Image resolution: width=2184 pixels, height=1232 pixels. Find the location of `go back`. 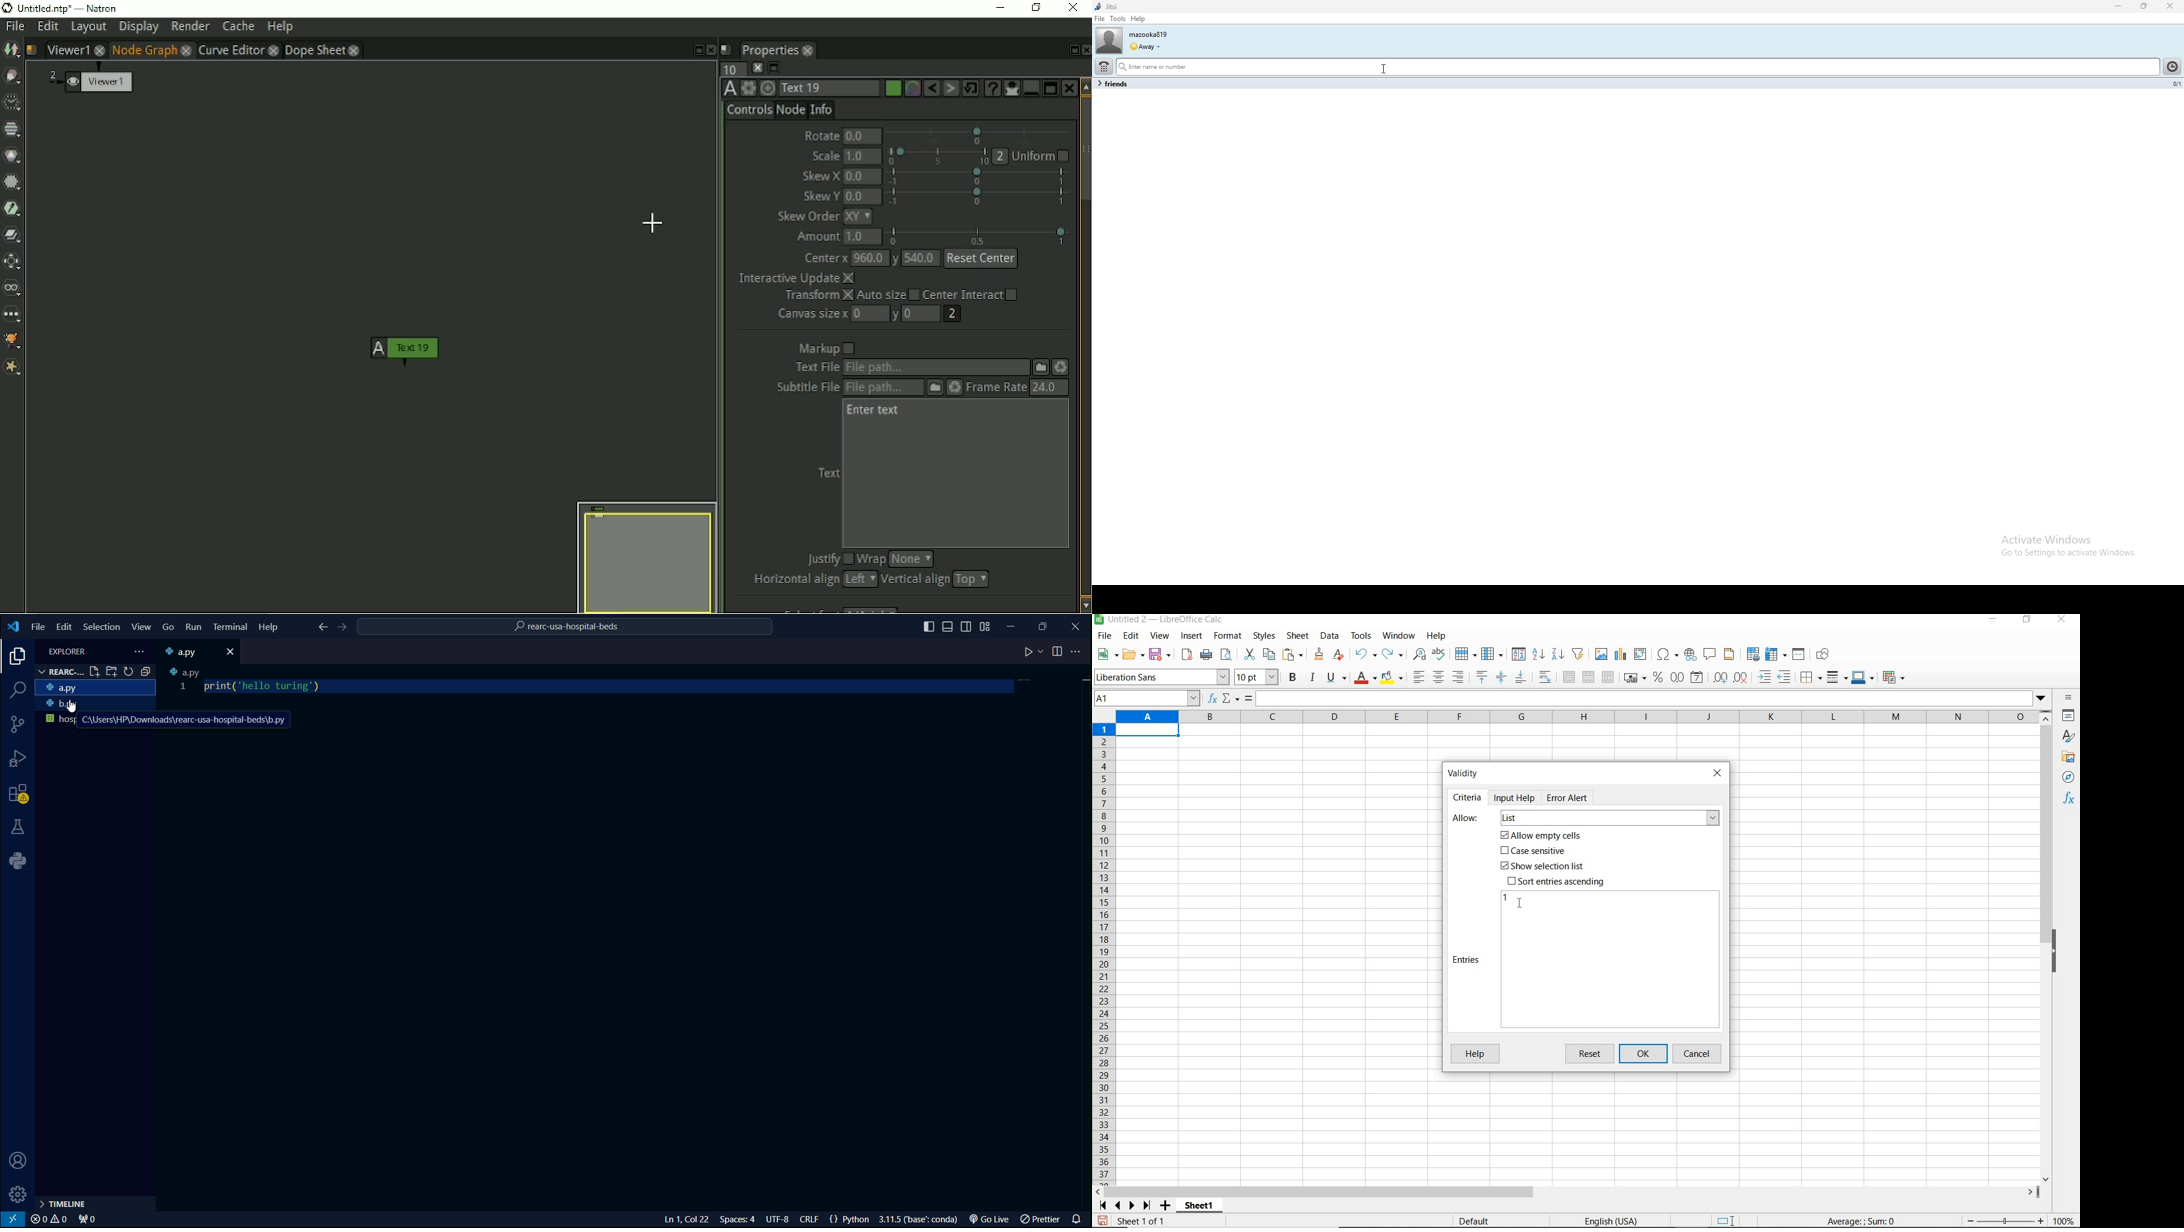

go back is located at coordinates (322, 628).